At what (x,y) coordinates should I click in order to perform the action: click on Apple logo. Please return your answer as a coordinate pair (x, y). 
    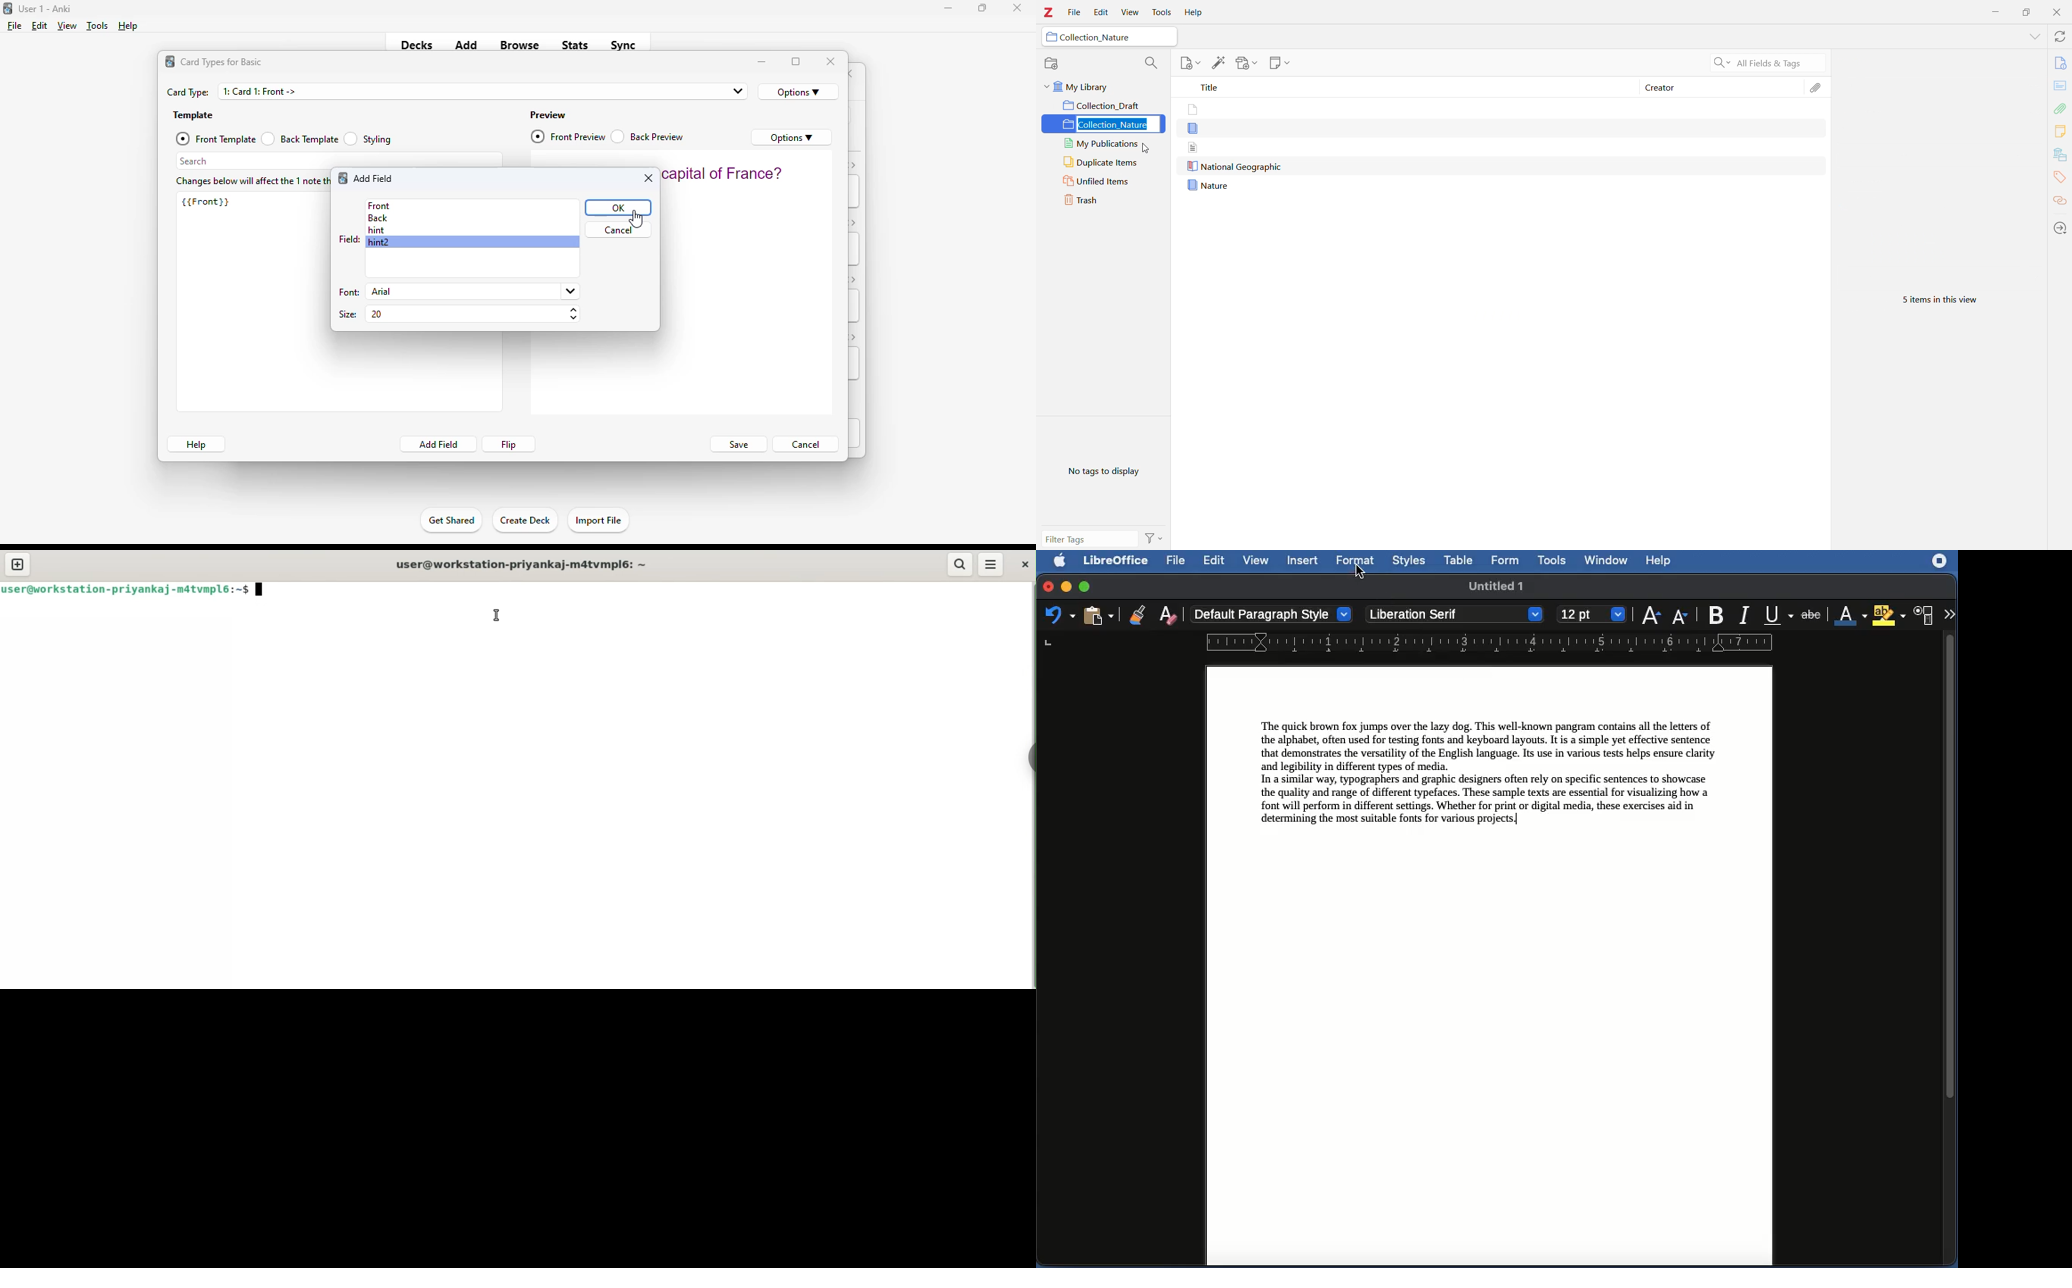
    Looking at the image, I should click on (1055, 560).